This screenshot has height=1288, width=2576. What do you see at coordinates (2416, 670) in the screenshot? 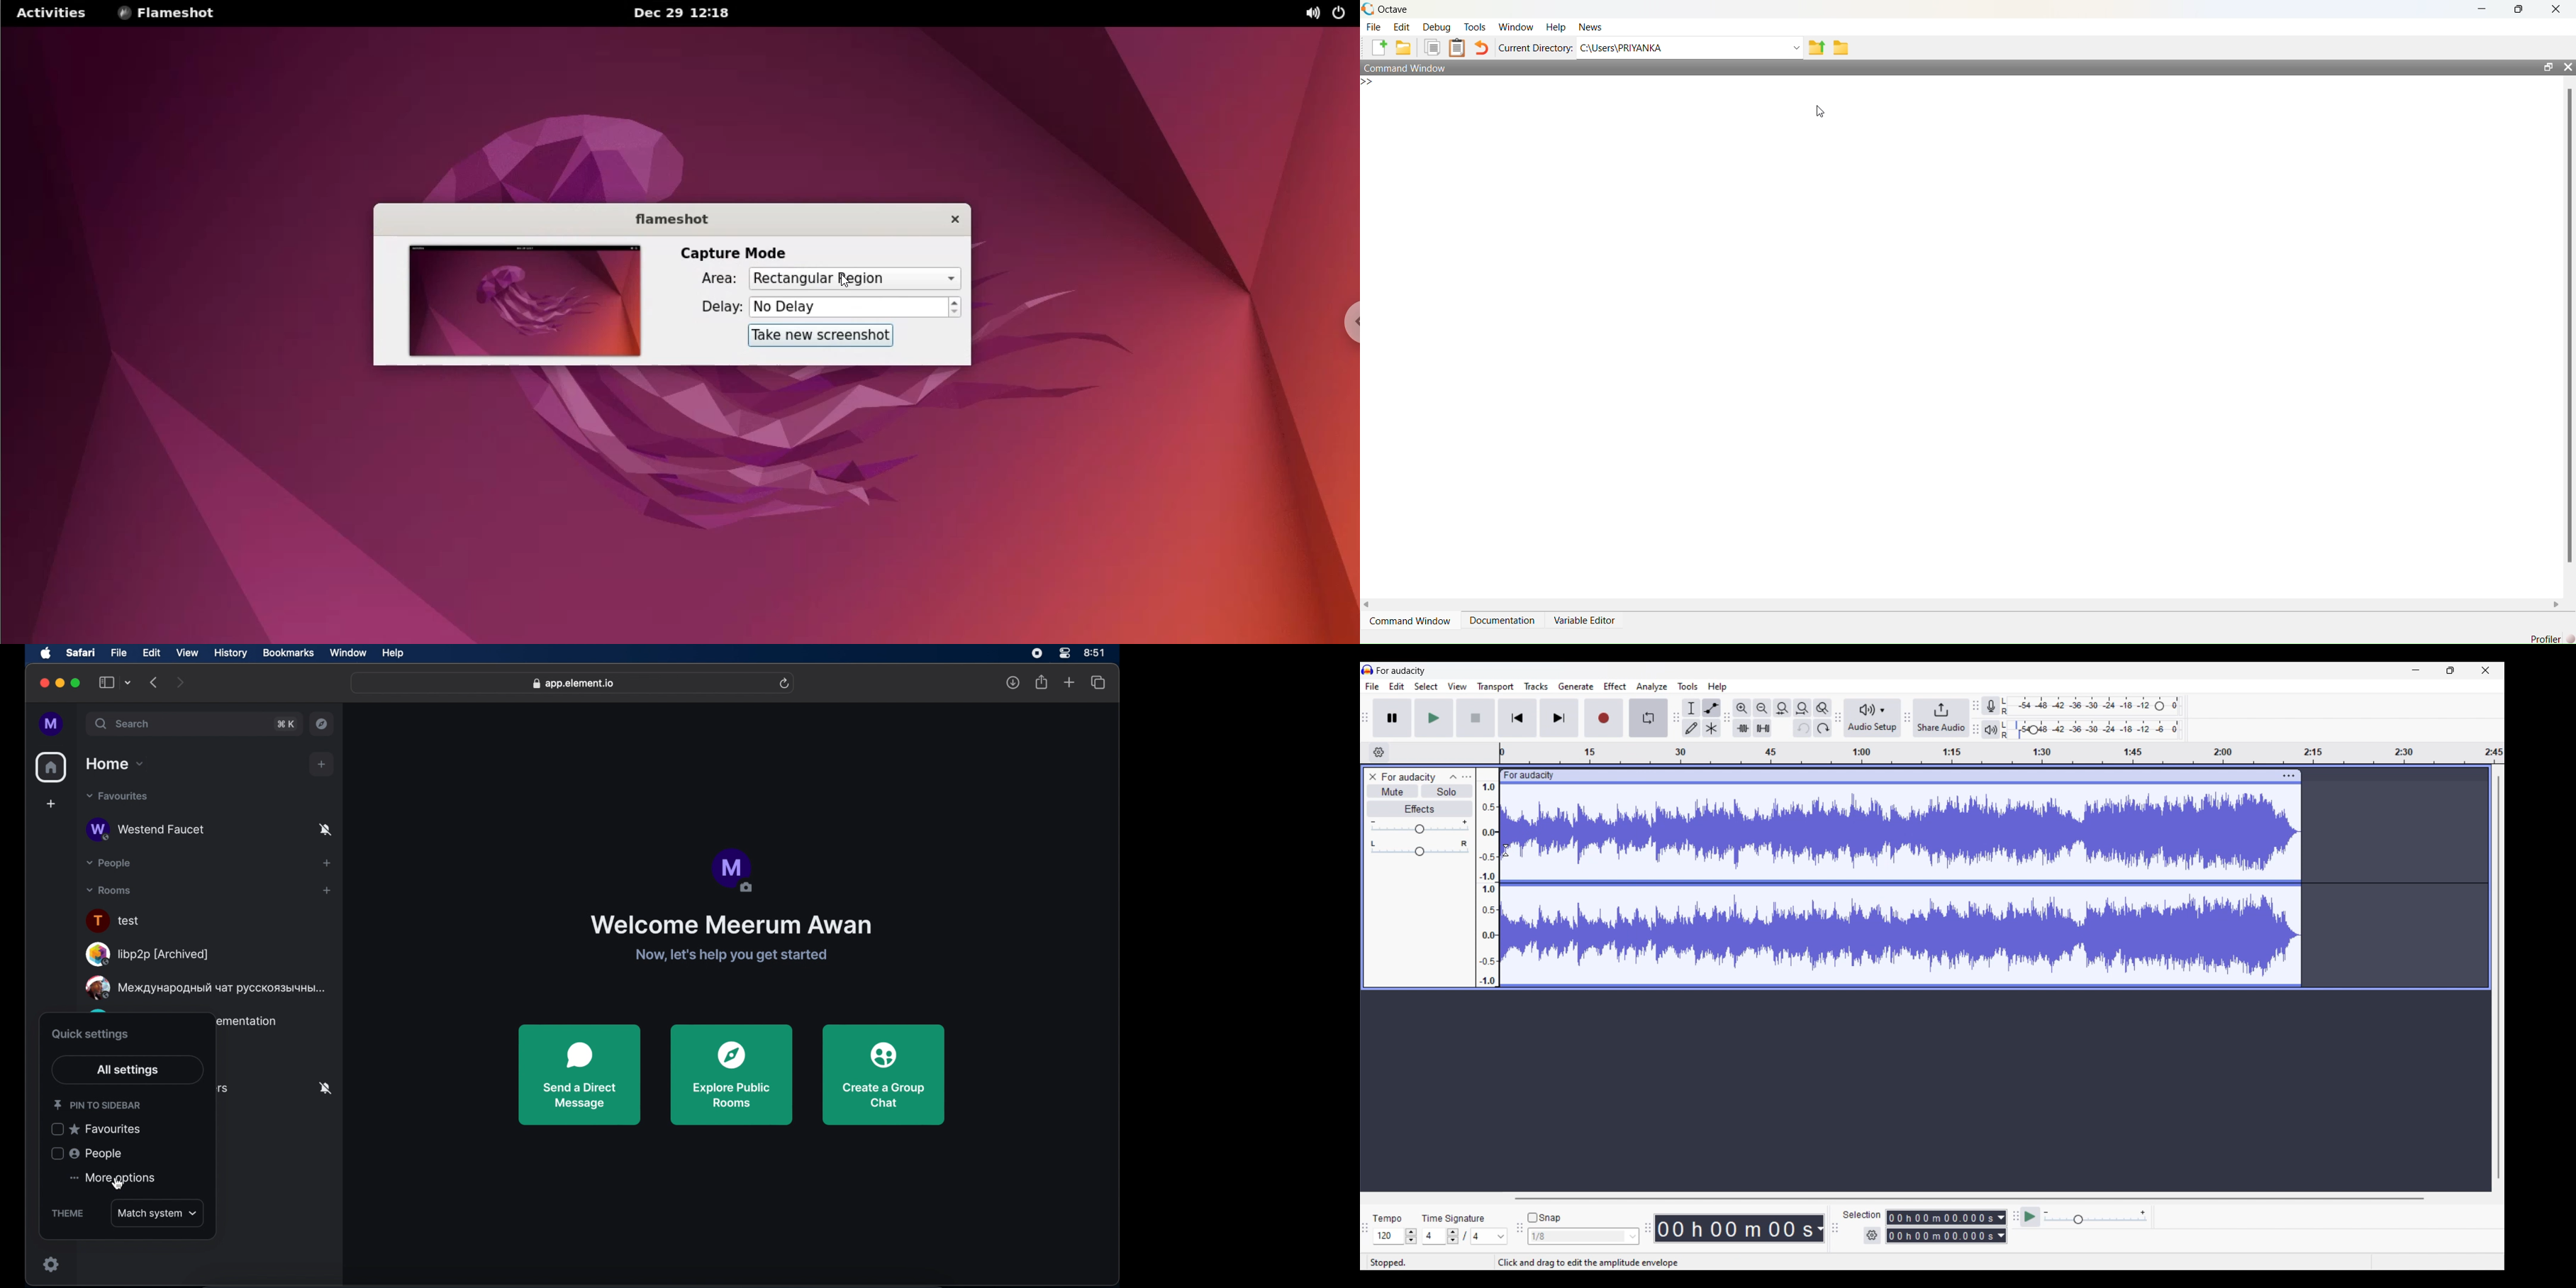
I see `Minimize ` at bounding box center [2416, 670].